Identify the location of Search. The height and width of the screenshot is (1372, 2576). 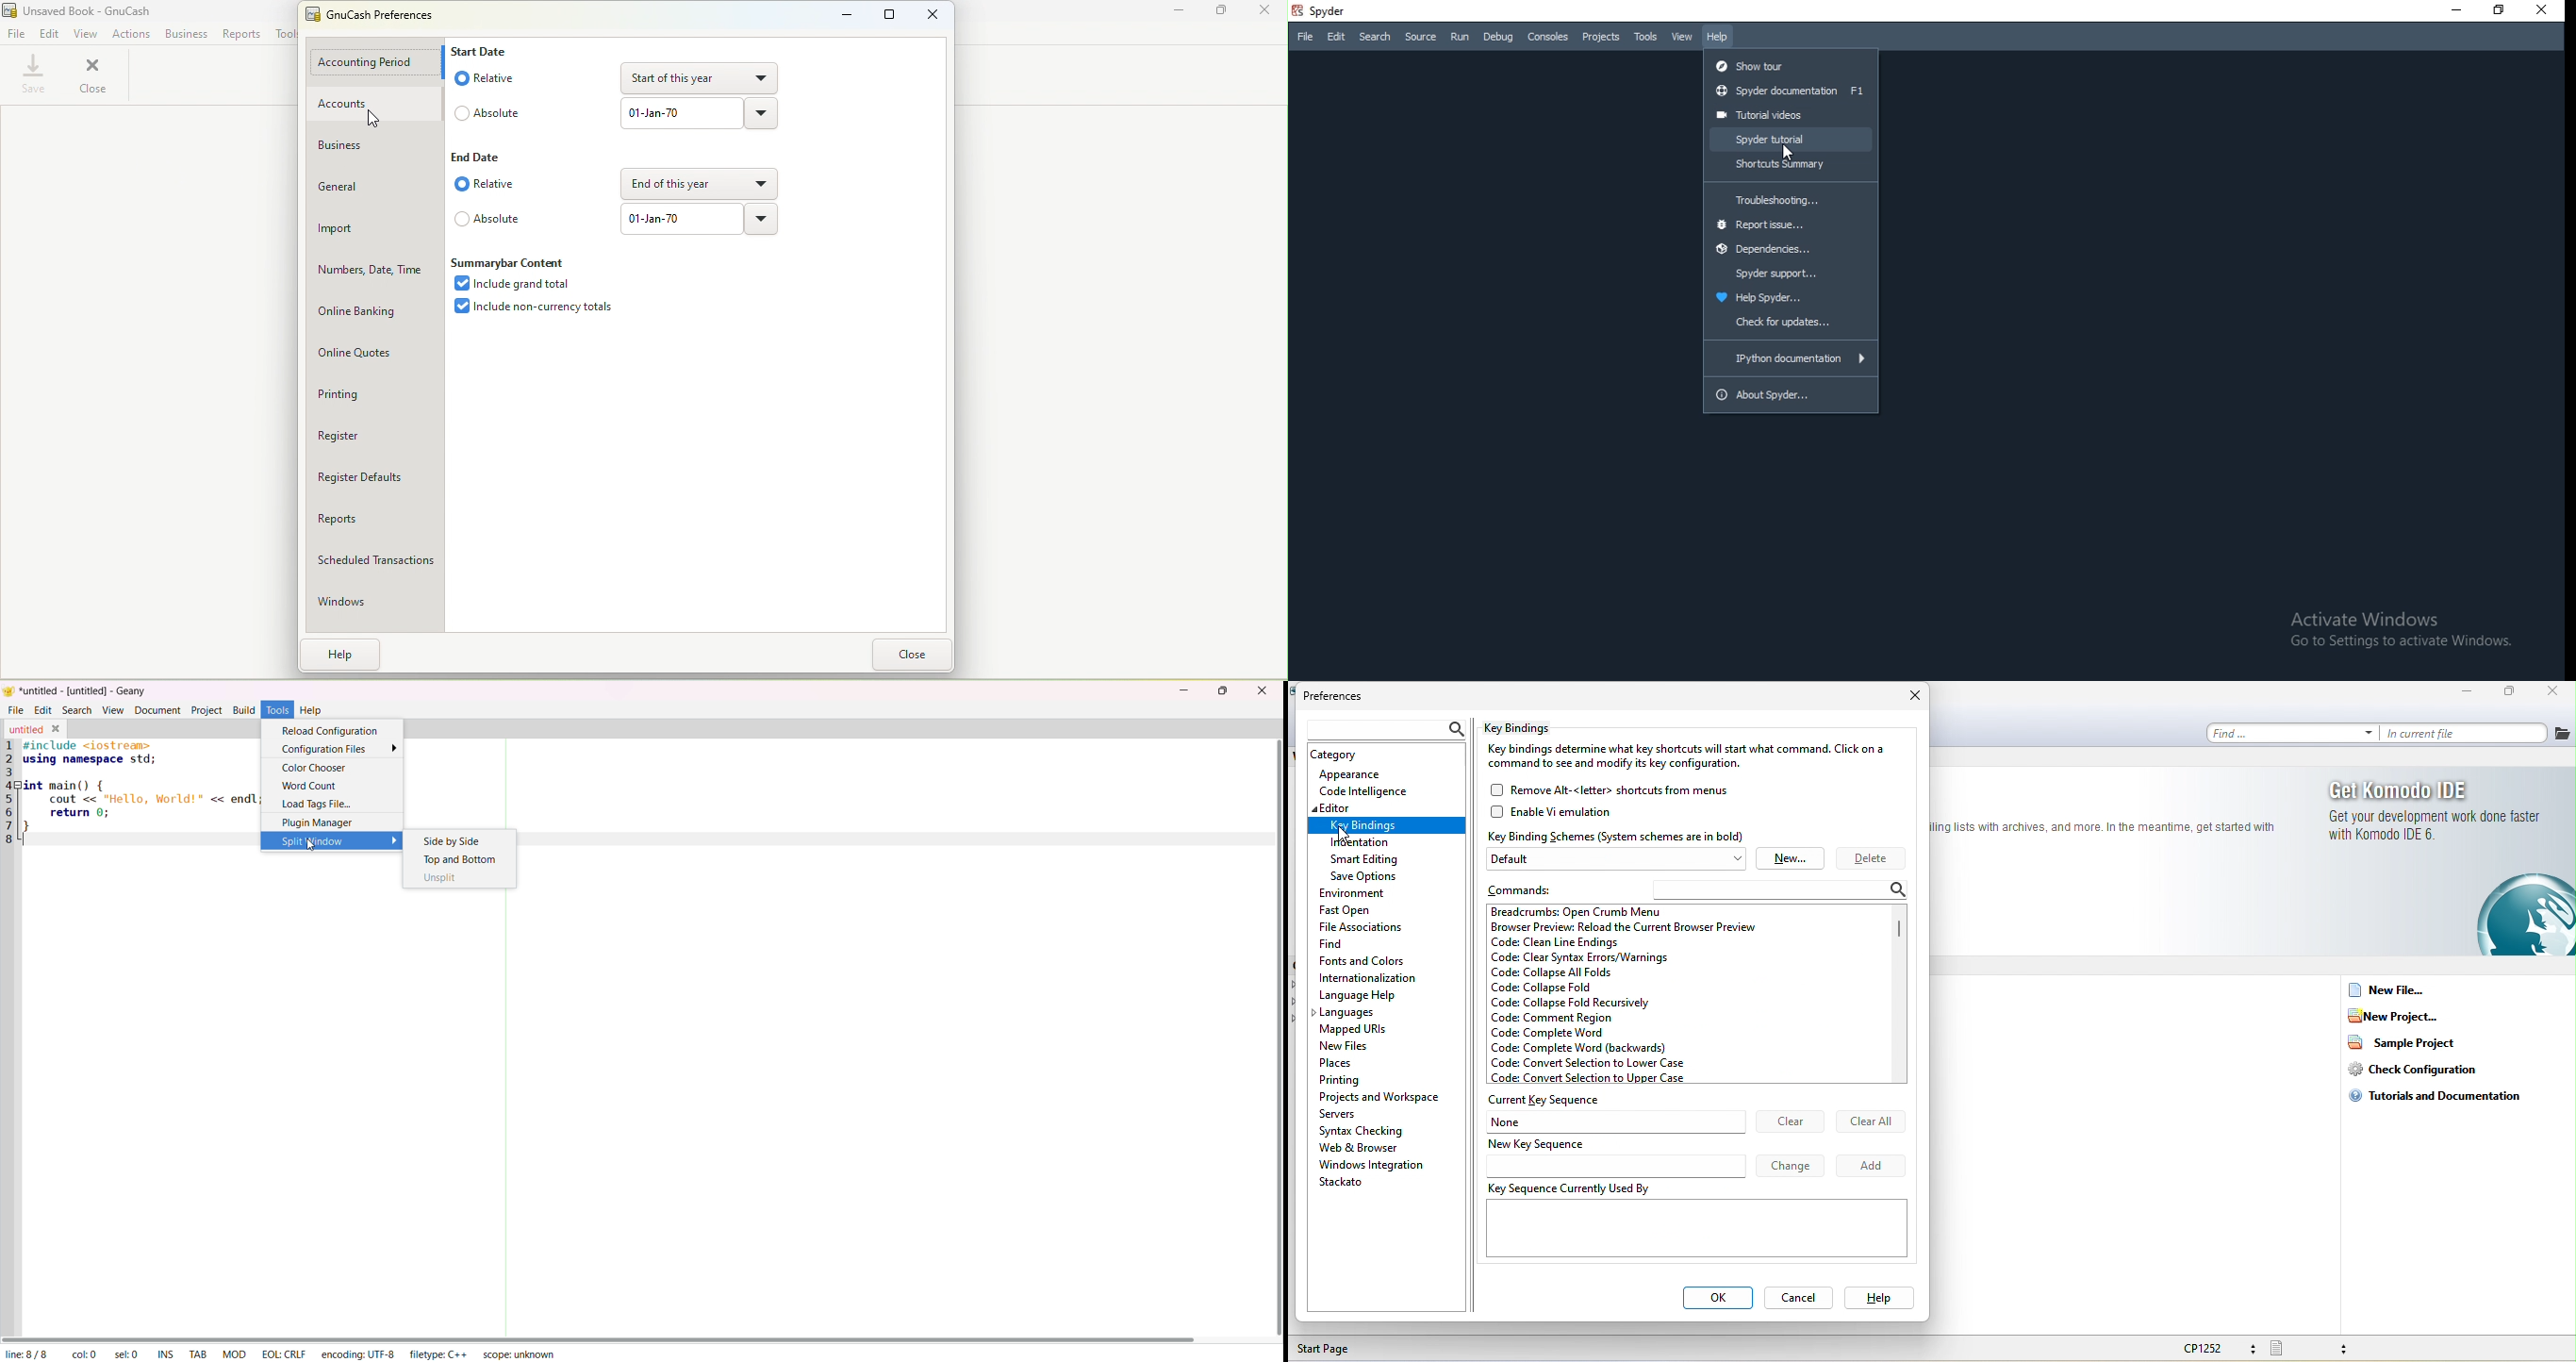
(1375, 38).